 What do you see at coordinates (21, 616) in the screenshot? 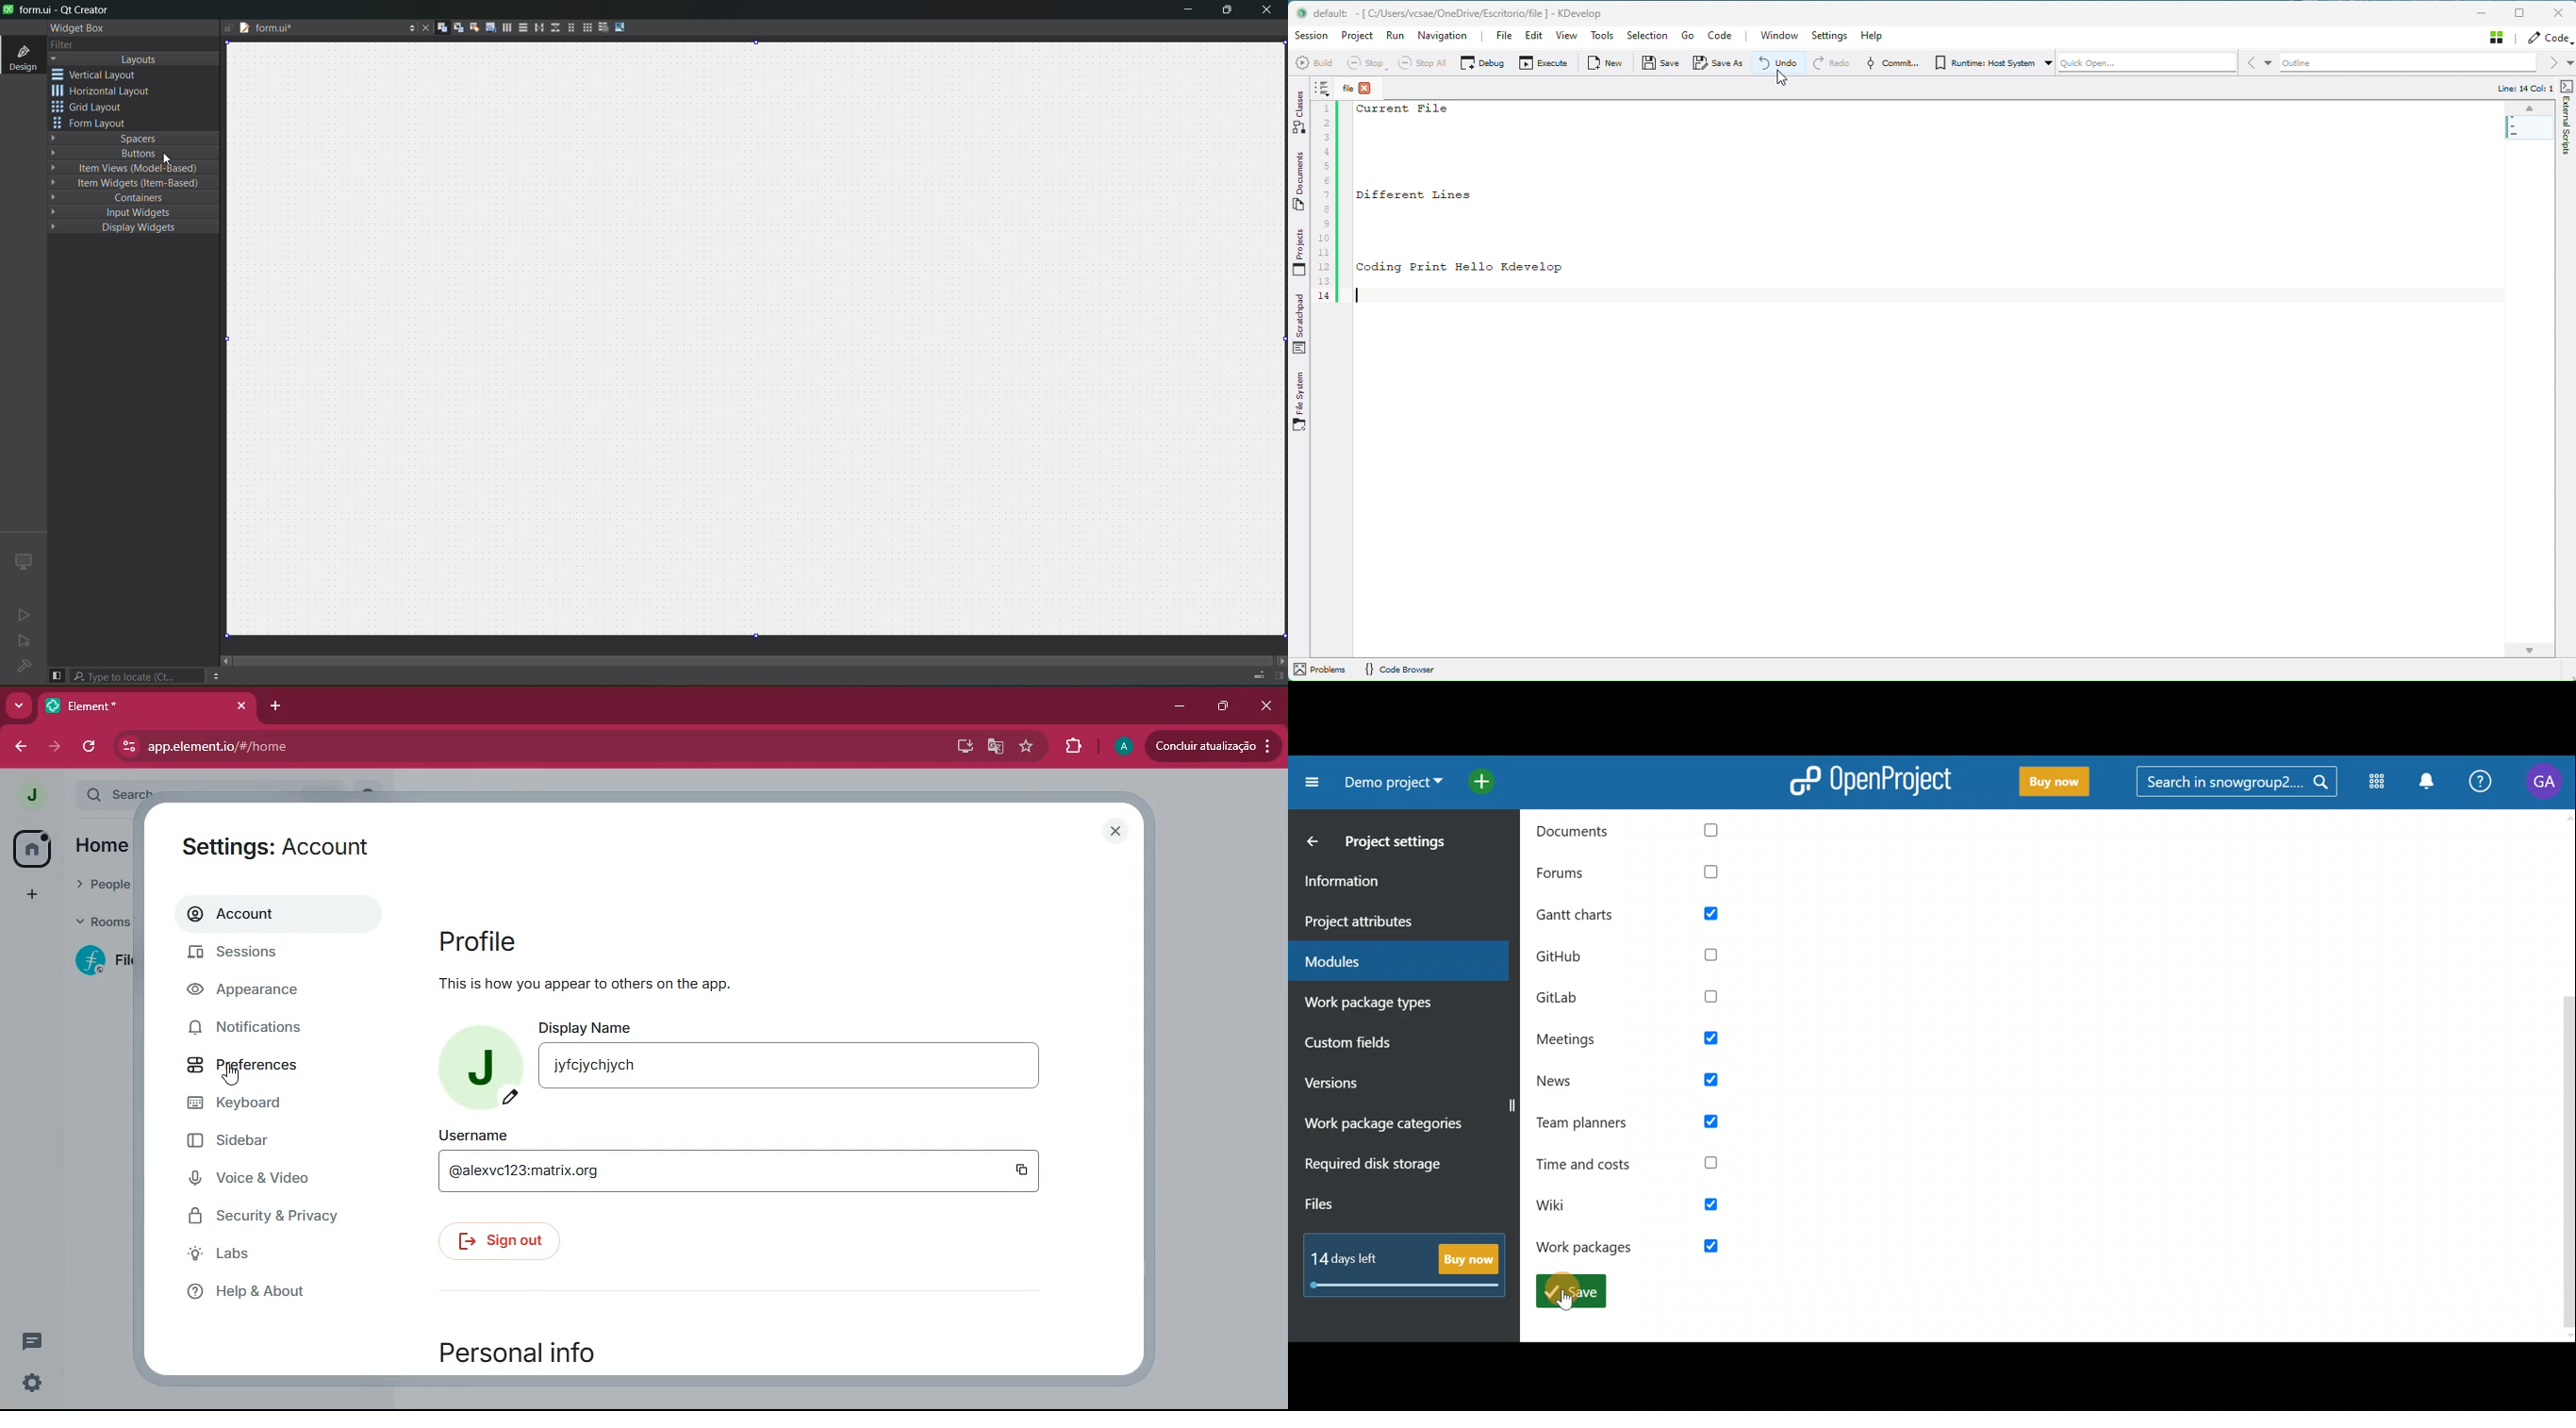
I see `no active` at bounding box center [21, 616].